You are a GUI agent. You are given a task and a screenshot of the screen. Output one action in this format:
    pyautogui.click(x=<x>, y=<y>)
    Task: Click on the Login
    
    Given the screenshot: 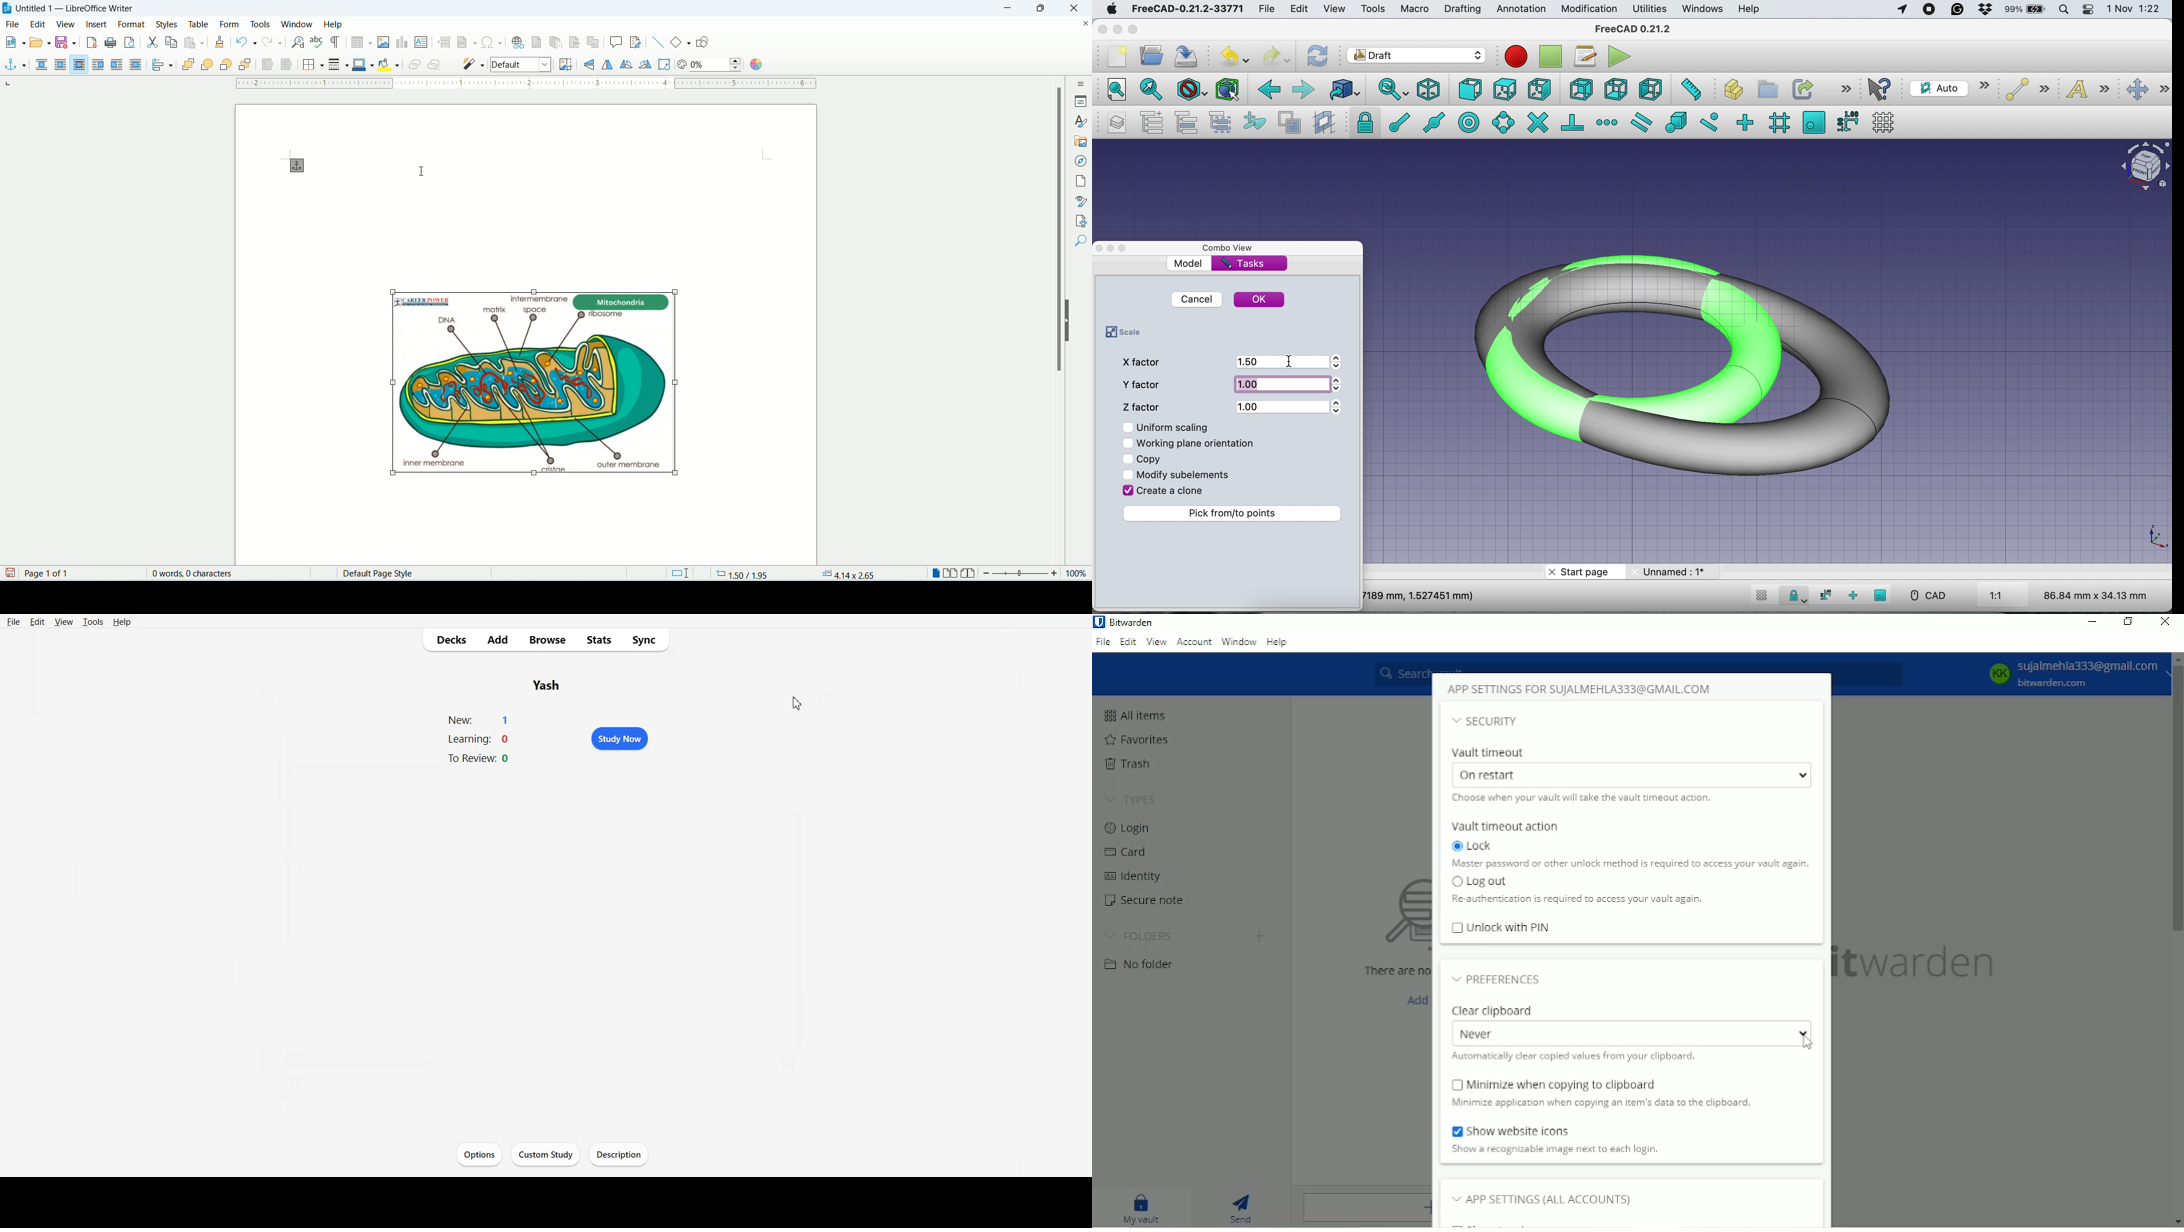 What is the action you would take?
    pyautogui.click(x=1132, y=828)
    